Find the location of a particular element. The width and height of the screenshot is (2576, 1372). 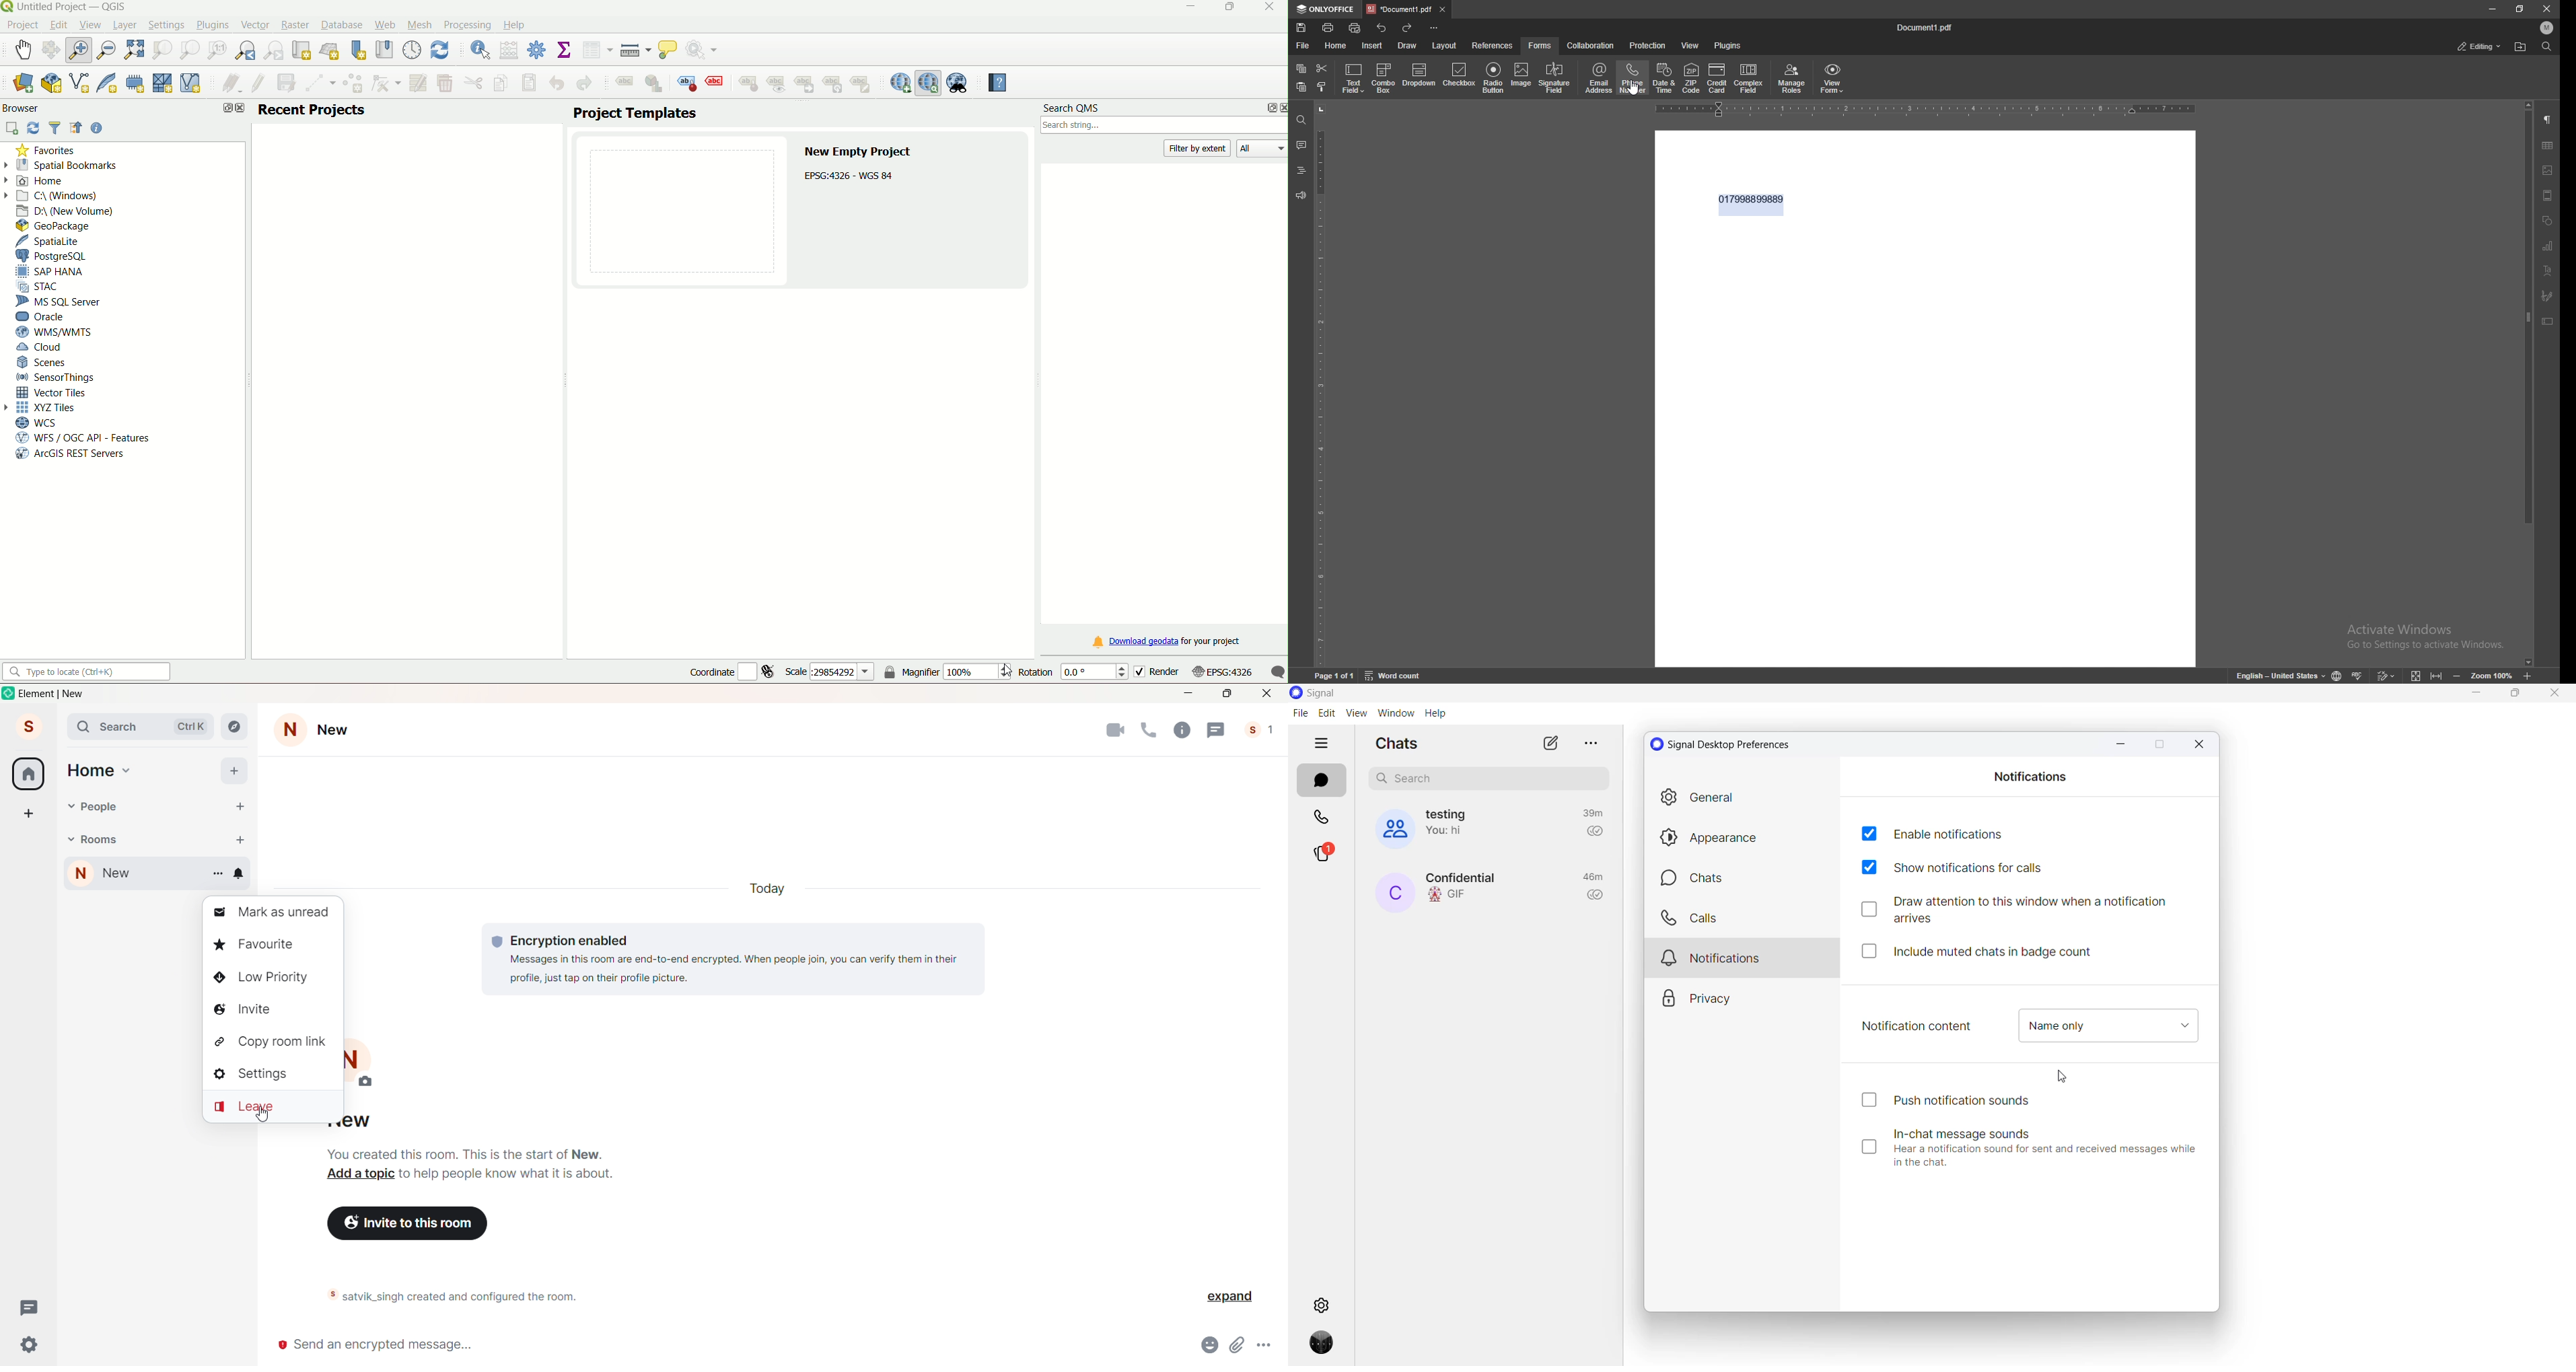

notification options is located at coordinates (242, 875).